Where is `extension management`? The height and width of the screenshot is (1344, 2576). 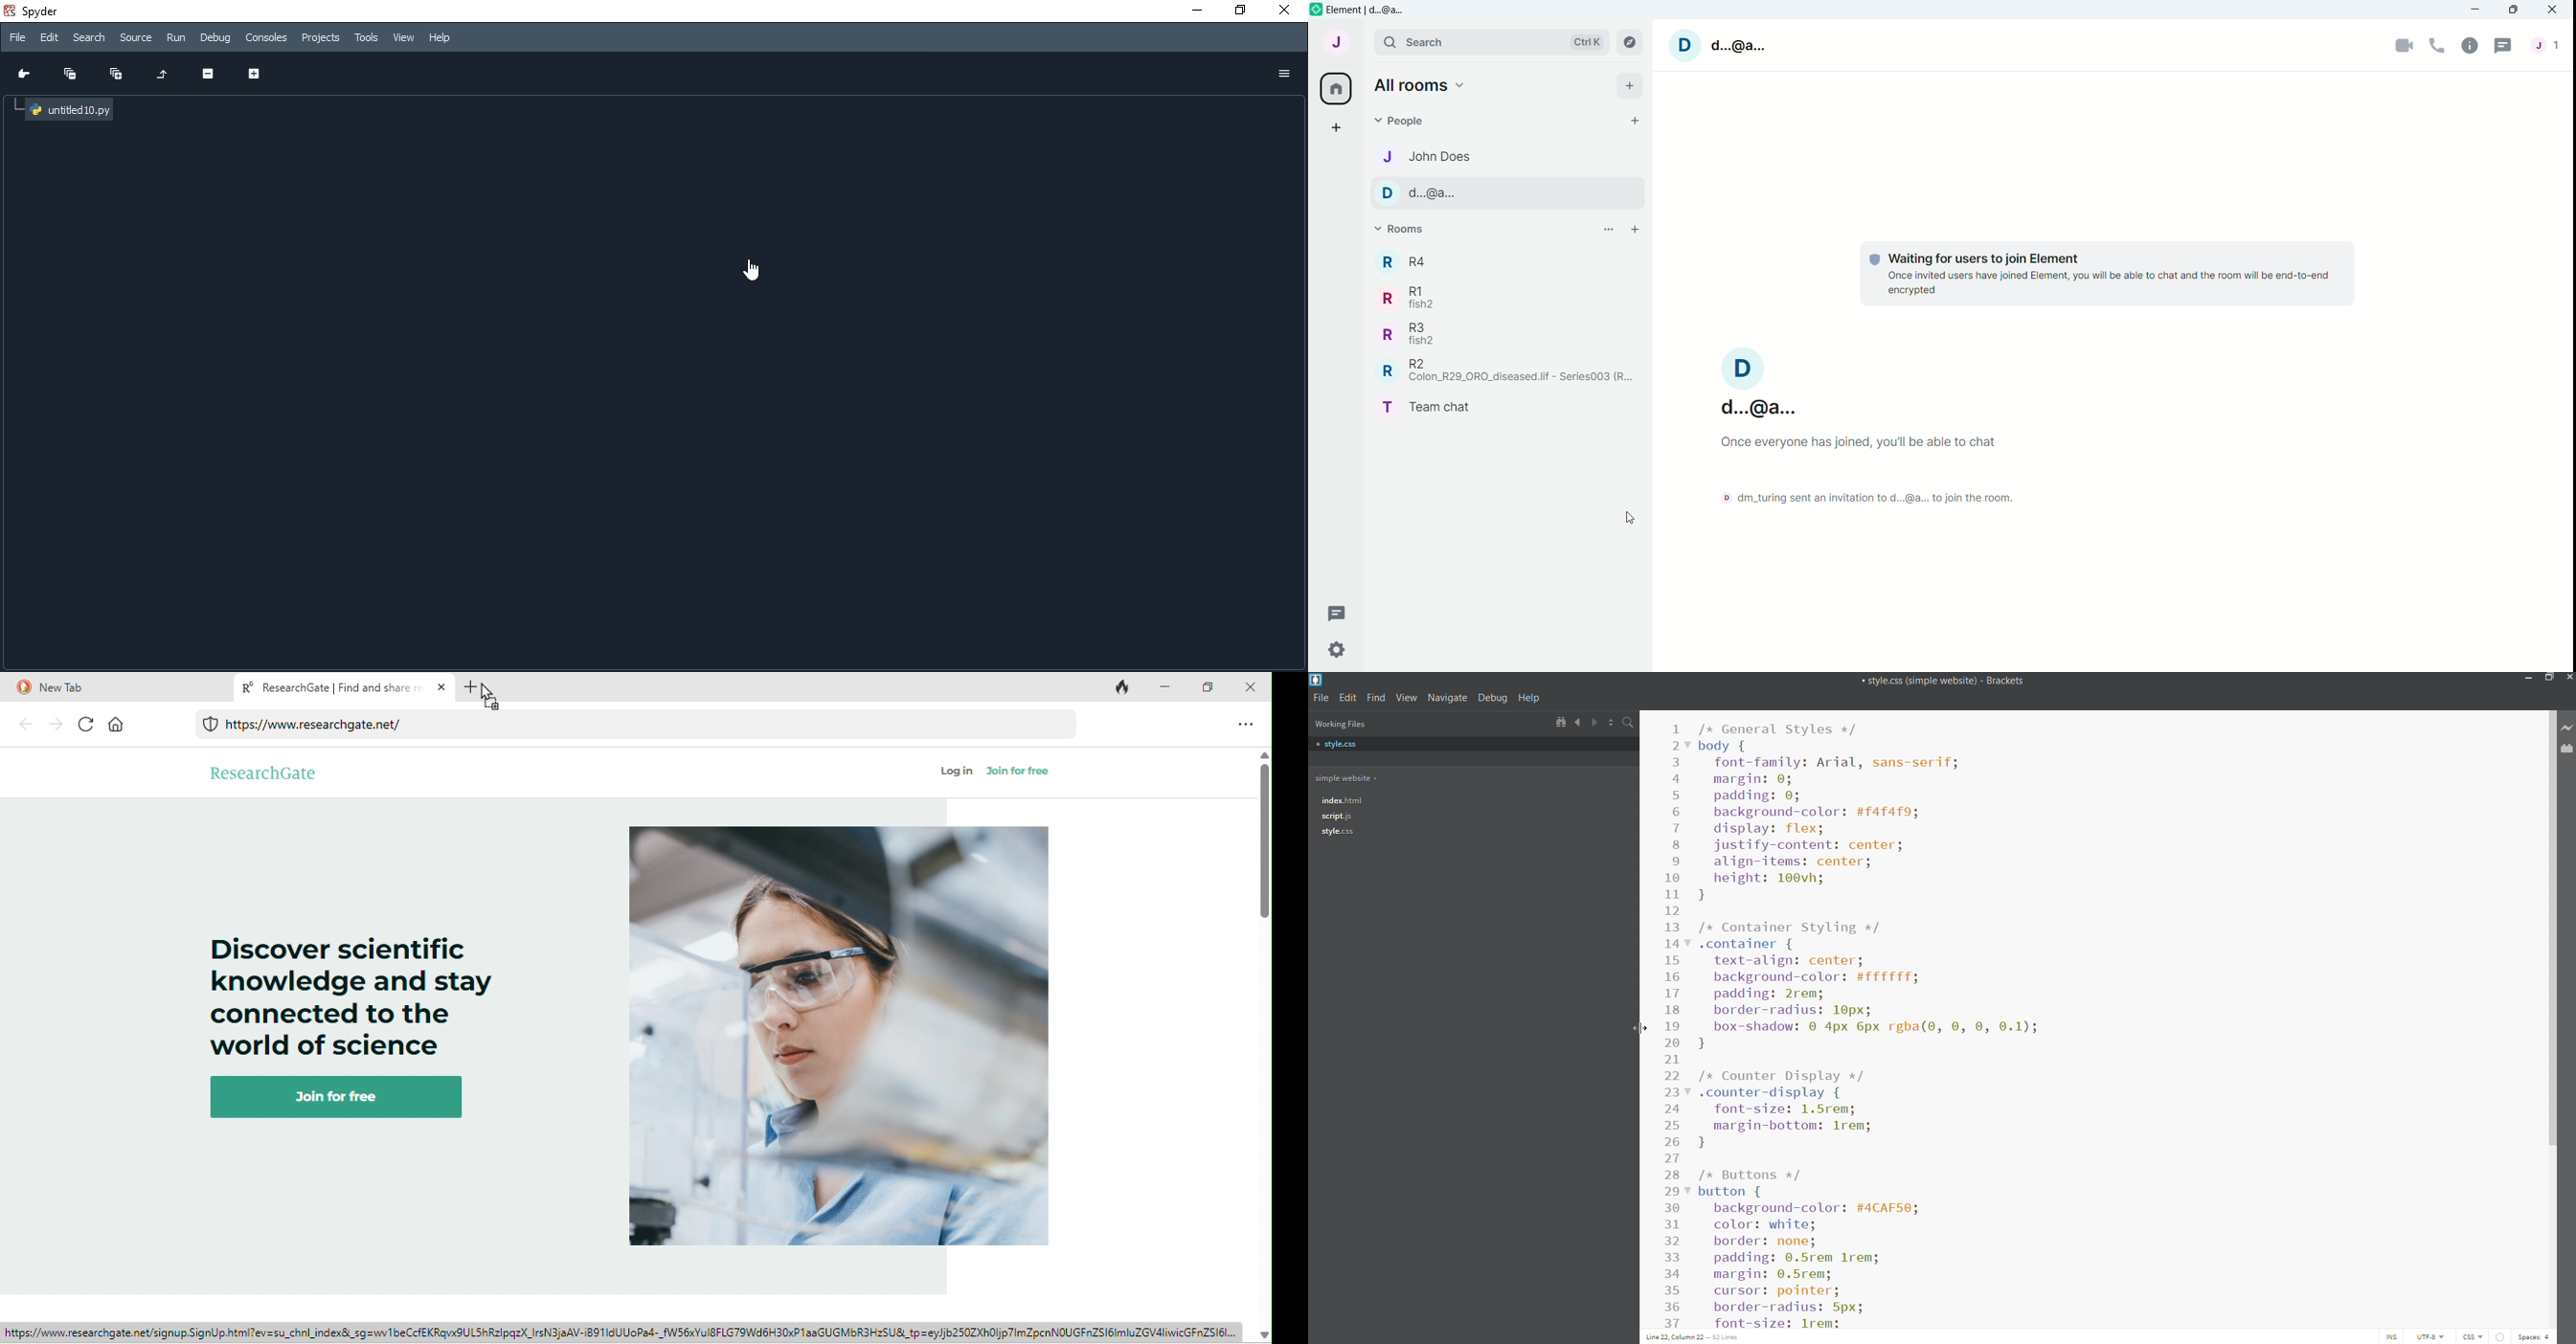 extension management is located at coordinates (2568, 751).